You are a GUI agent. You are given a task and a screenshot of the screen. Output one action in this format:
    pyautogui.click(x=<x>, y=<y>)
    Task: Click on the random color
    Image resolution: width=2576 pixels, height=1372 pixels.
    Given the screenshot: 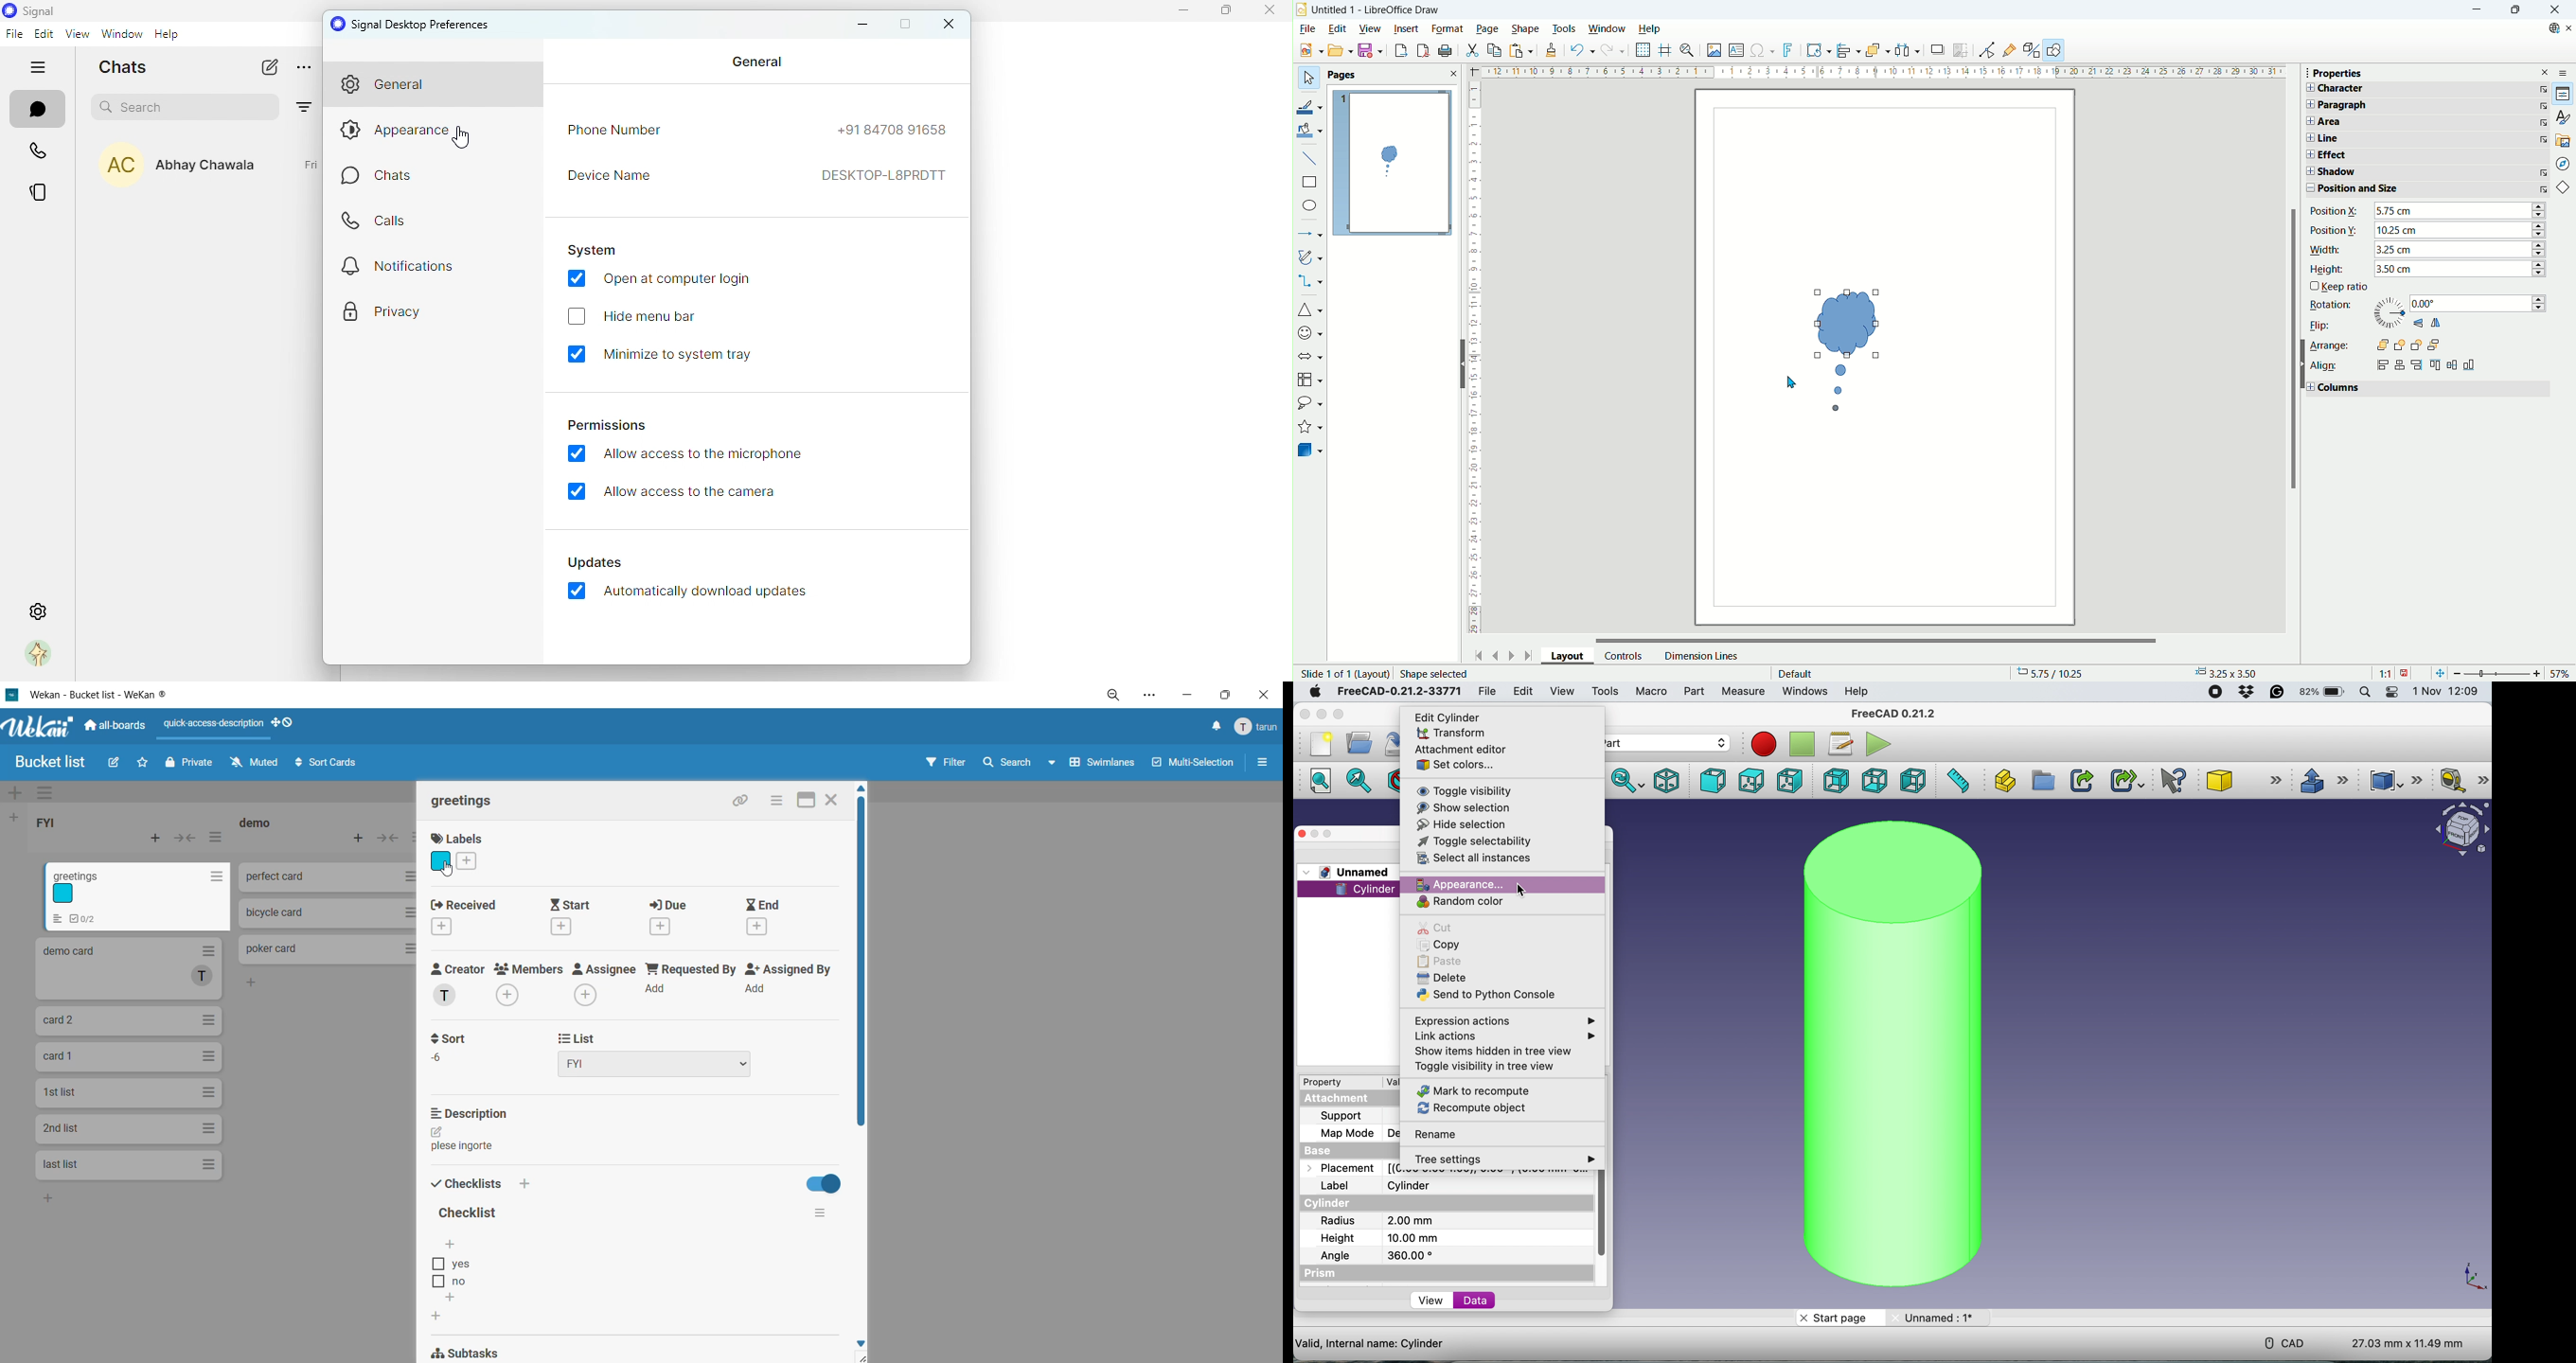 What is the action you would take?
    pyautogui.click(x=1458, y=903)
    